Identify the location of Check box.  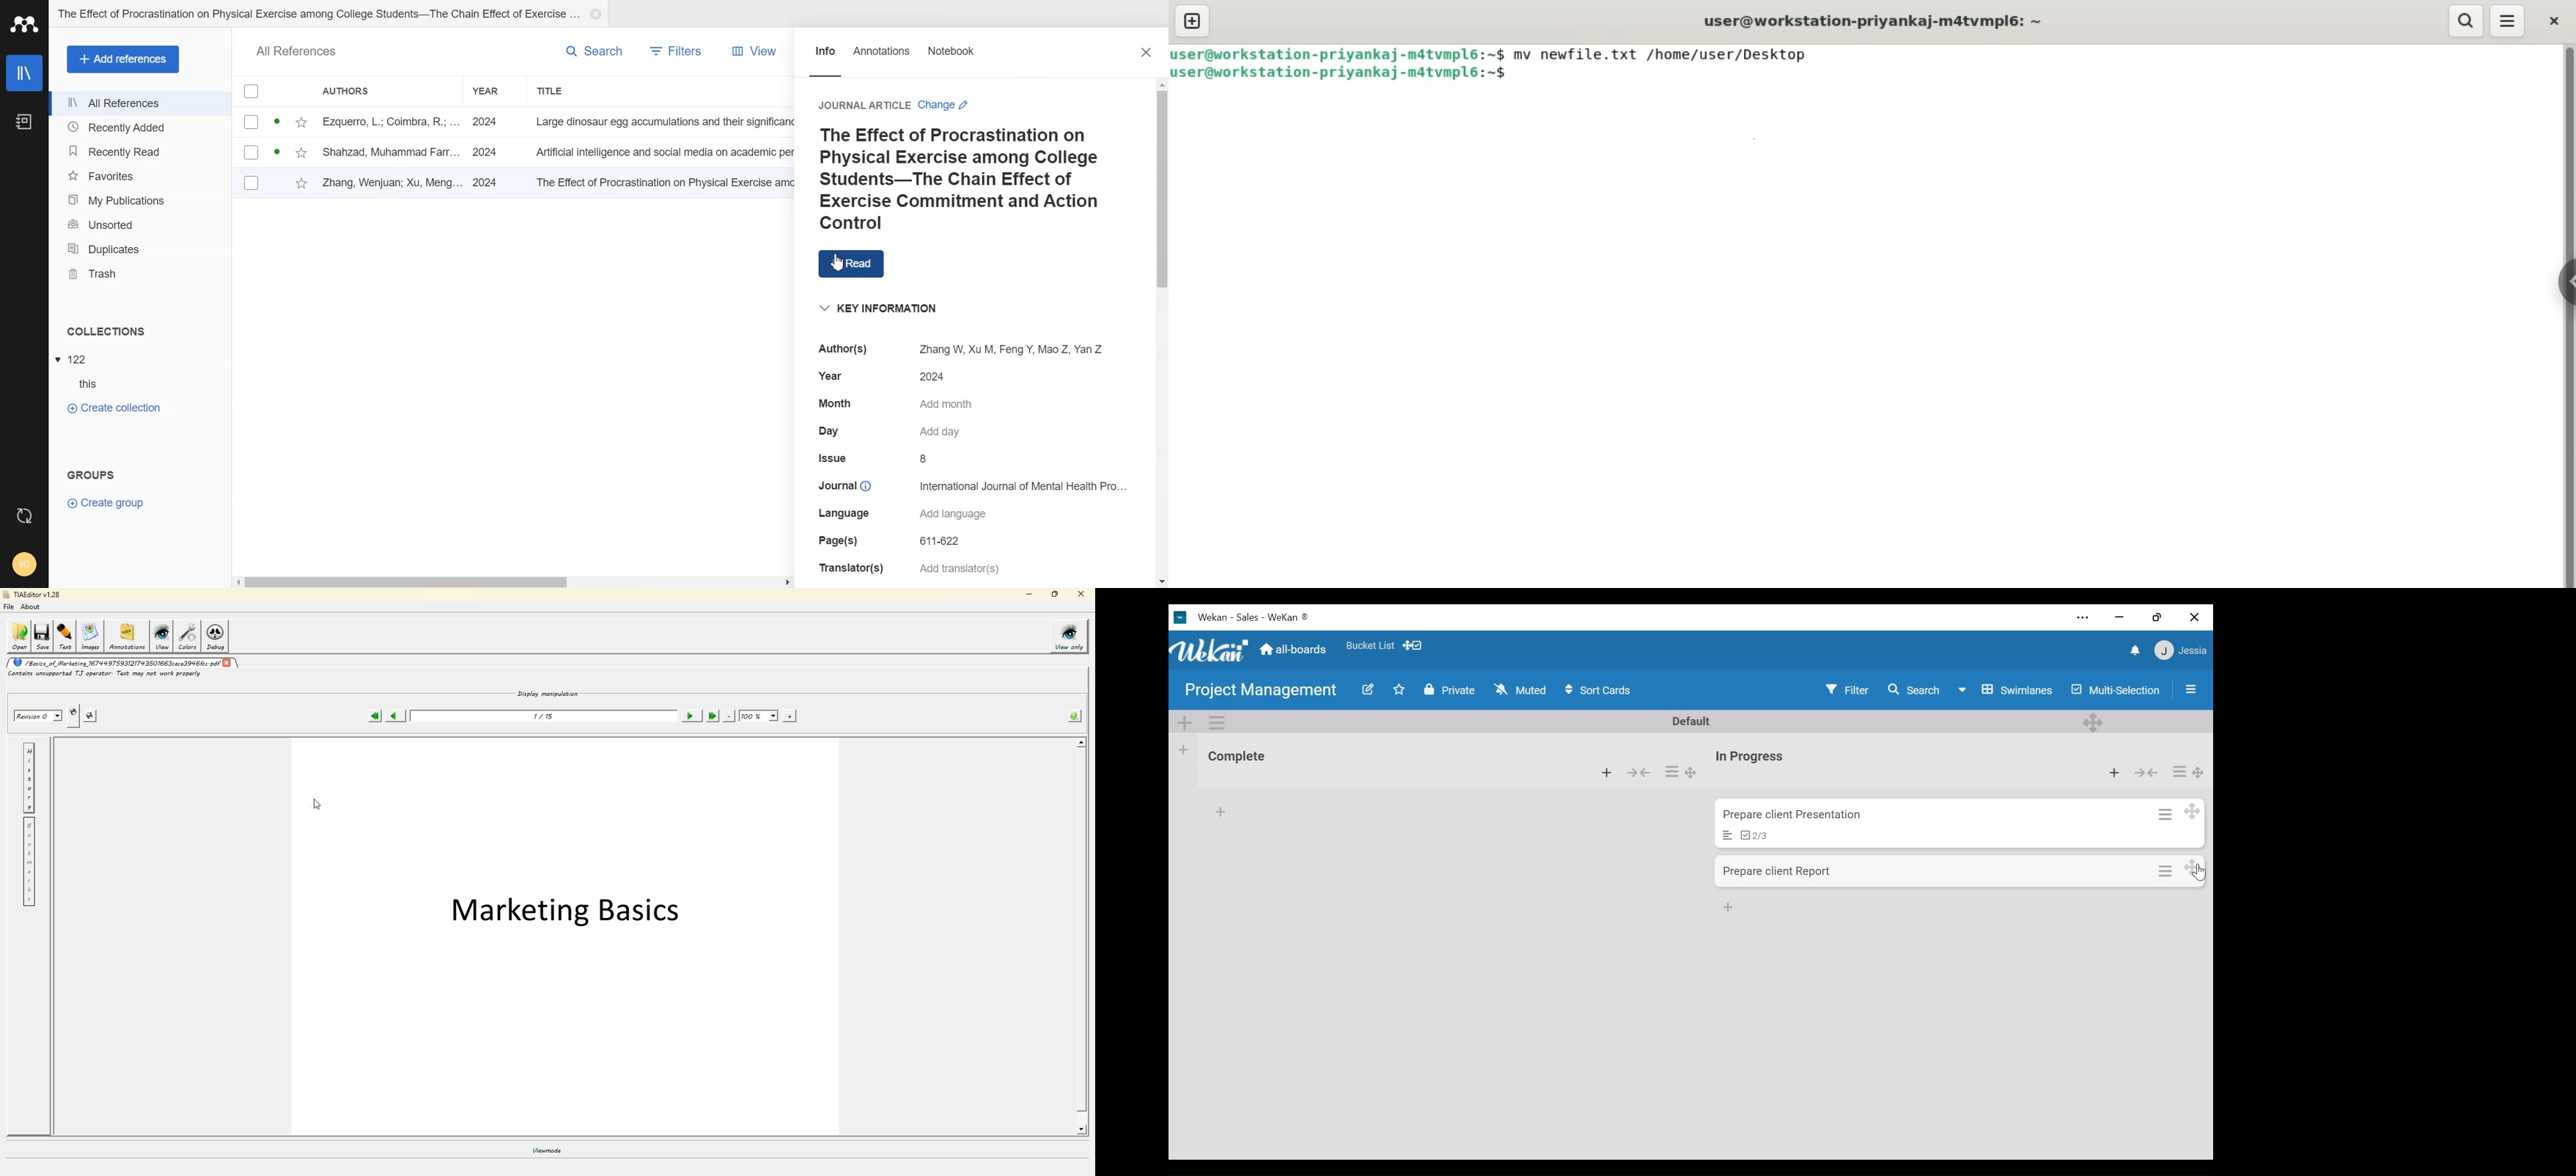
(251, 92).